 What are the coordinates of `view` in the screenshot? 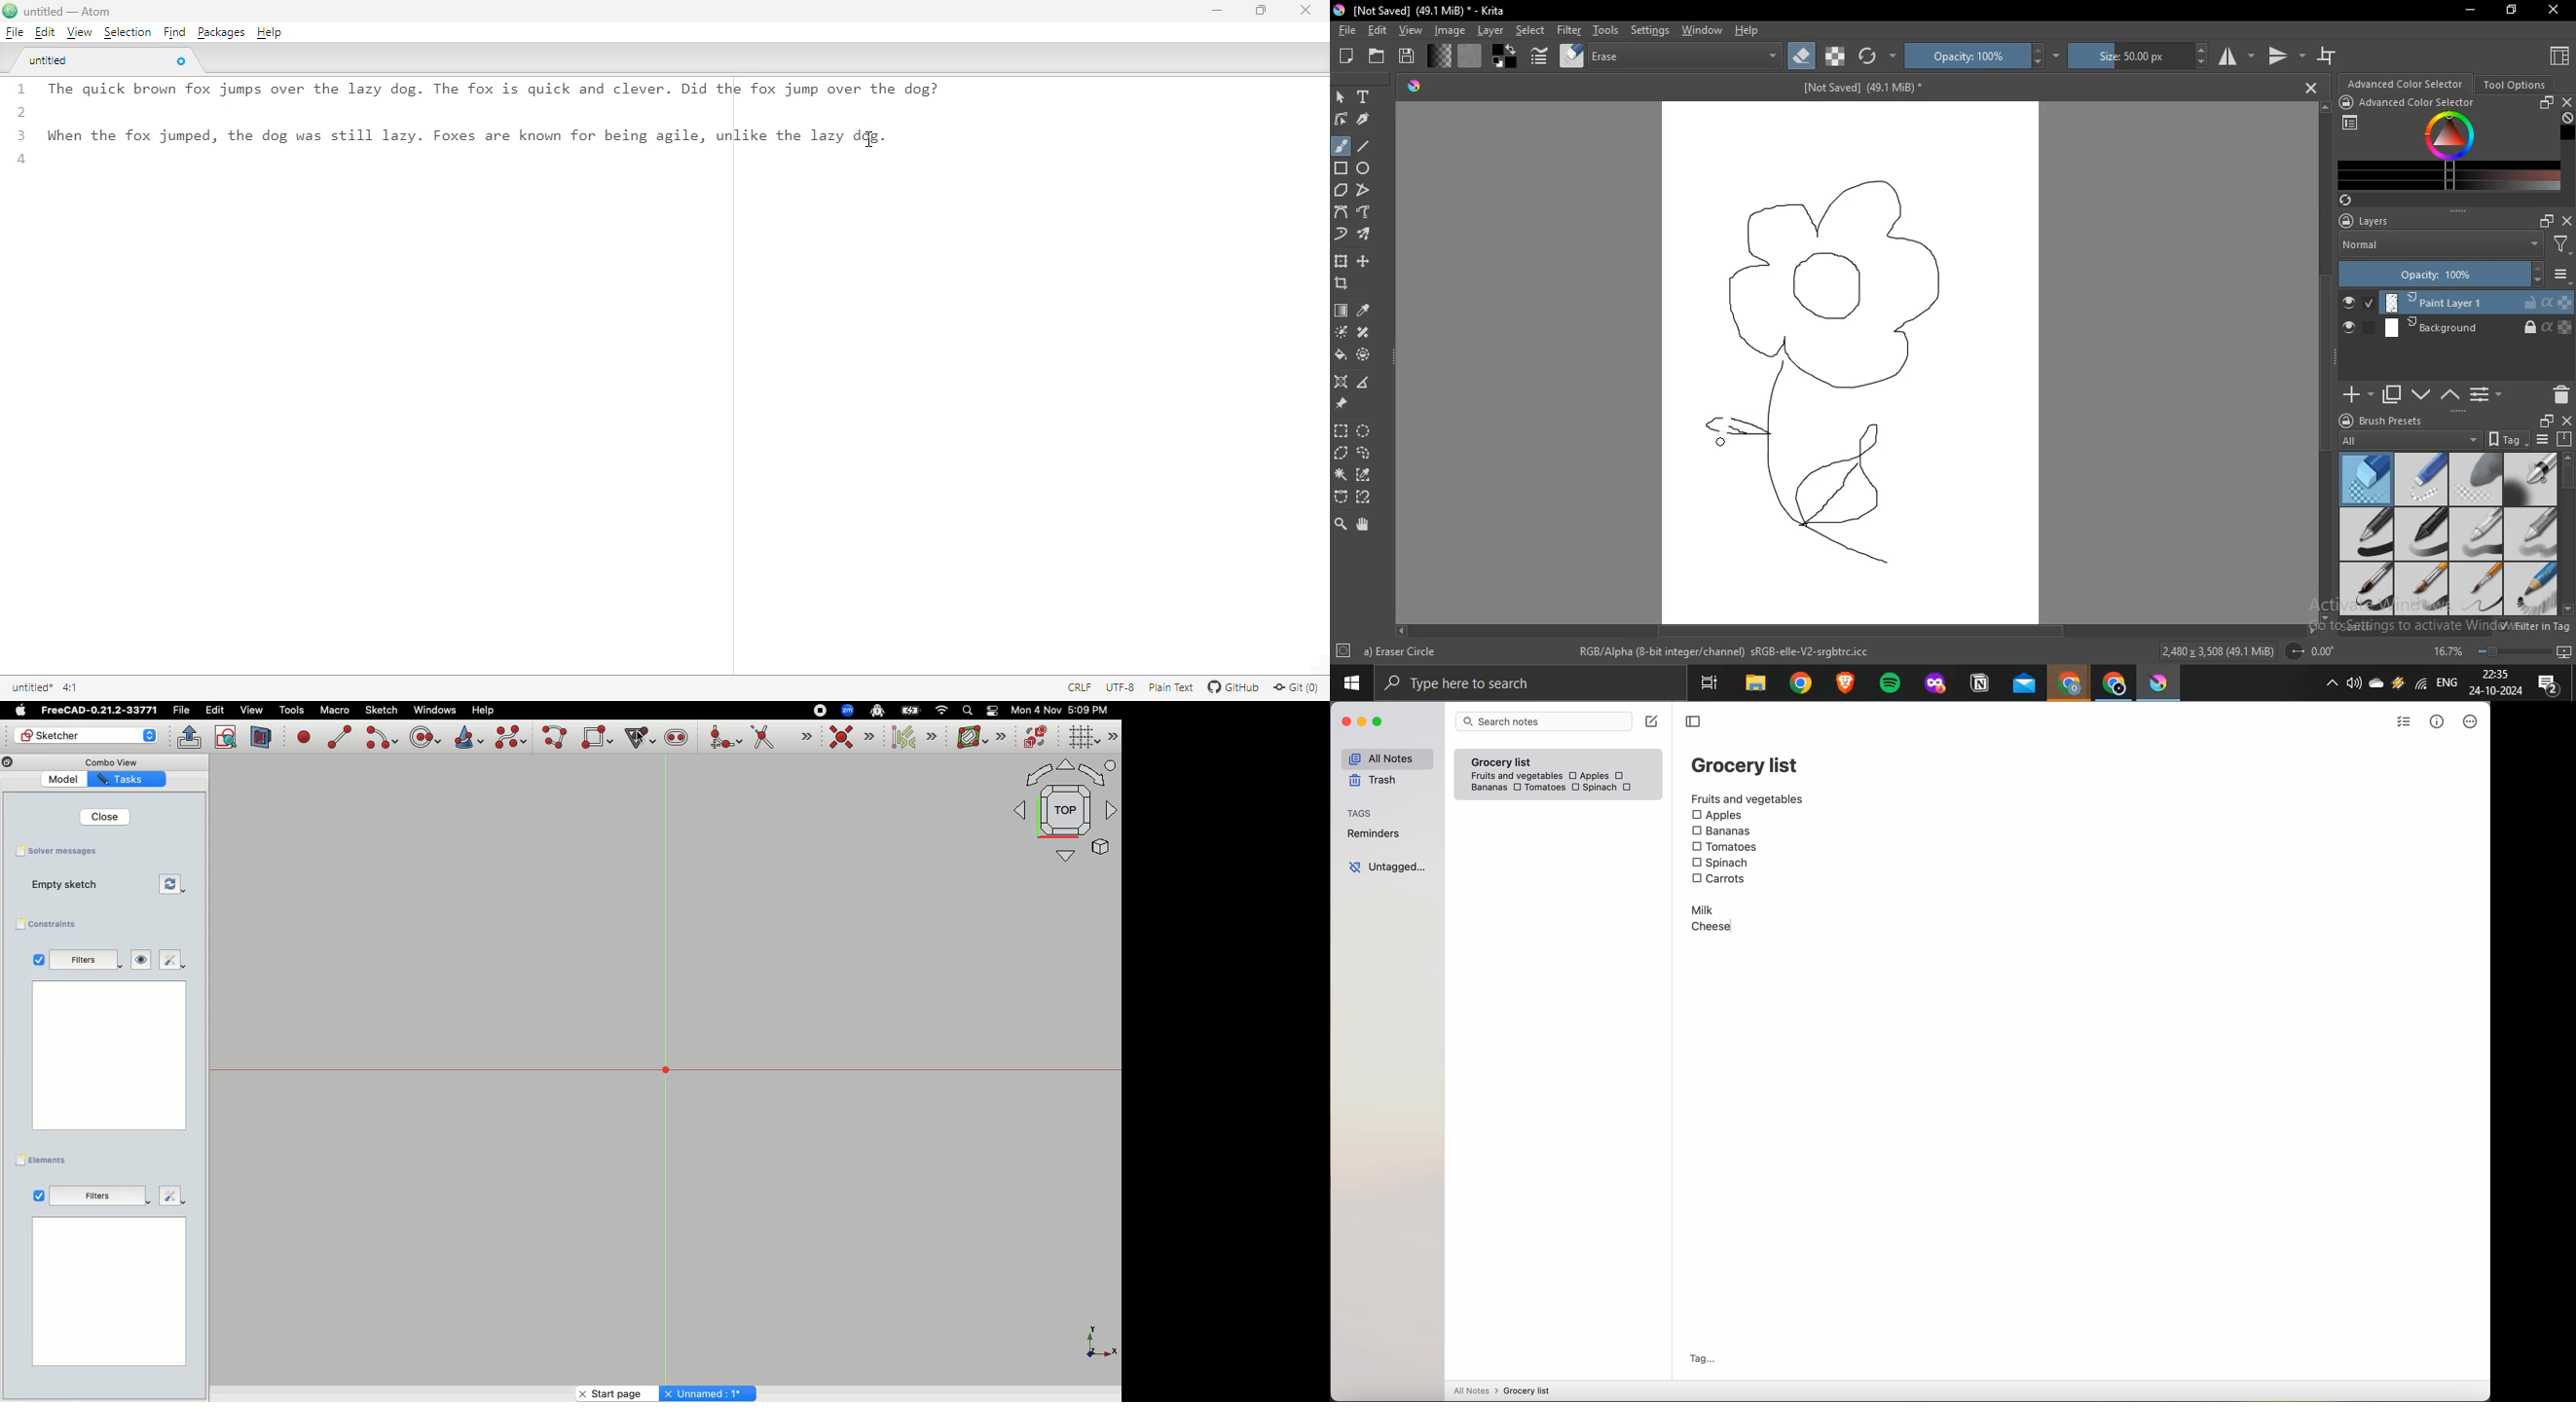 It's located at (252, 710).